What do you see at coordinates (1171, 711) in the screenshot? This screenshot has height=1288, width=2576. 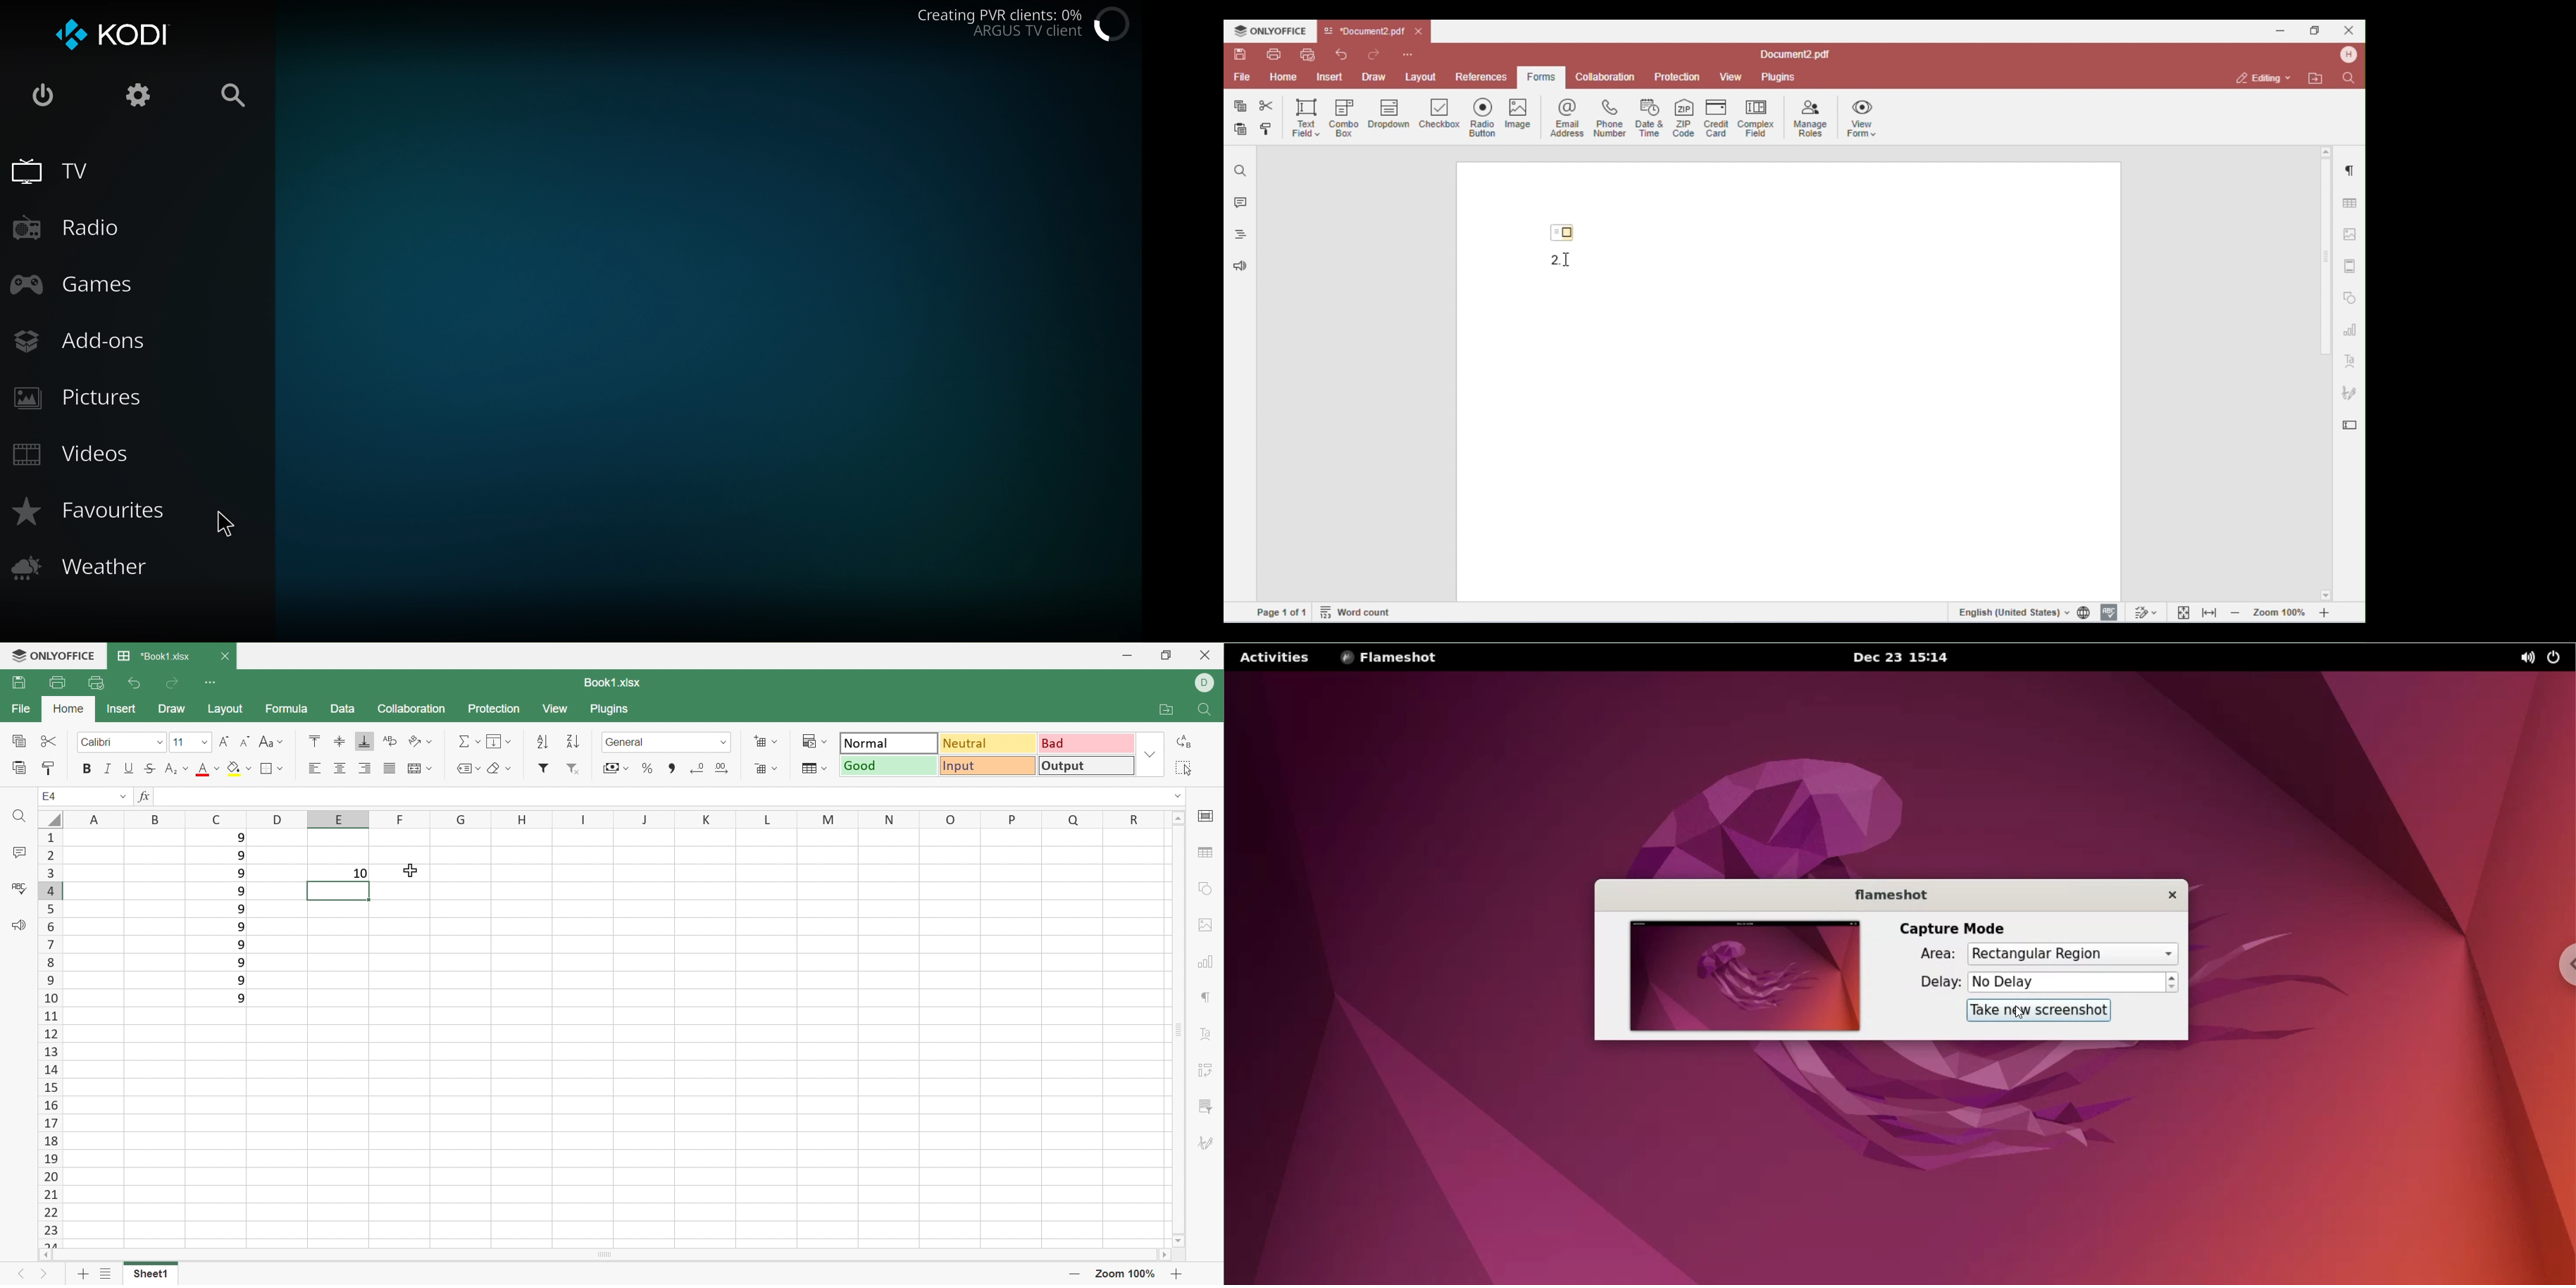 I see `Open file location` at bounding box center [1171, 711].